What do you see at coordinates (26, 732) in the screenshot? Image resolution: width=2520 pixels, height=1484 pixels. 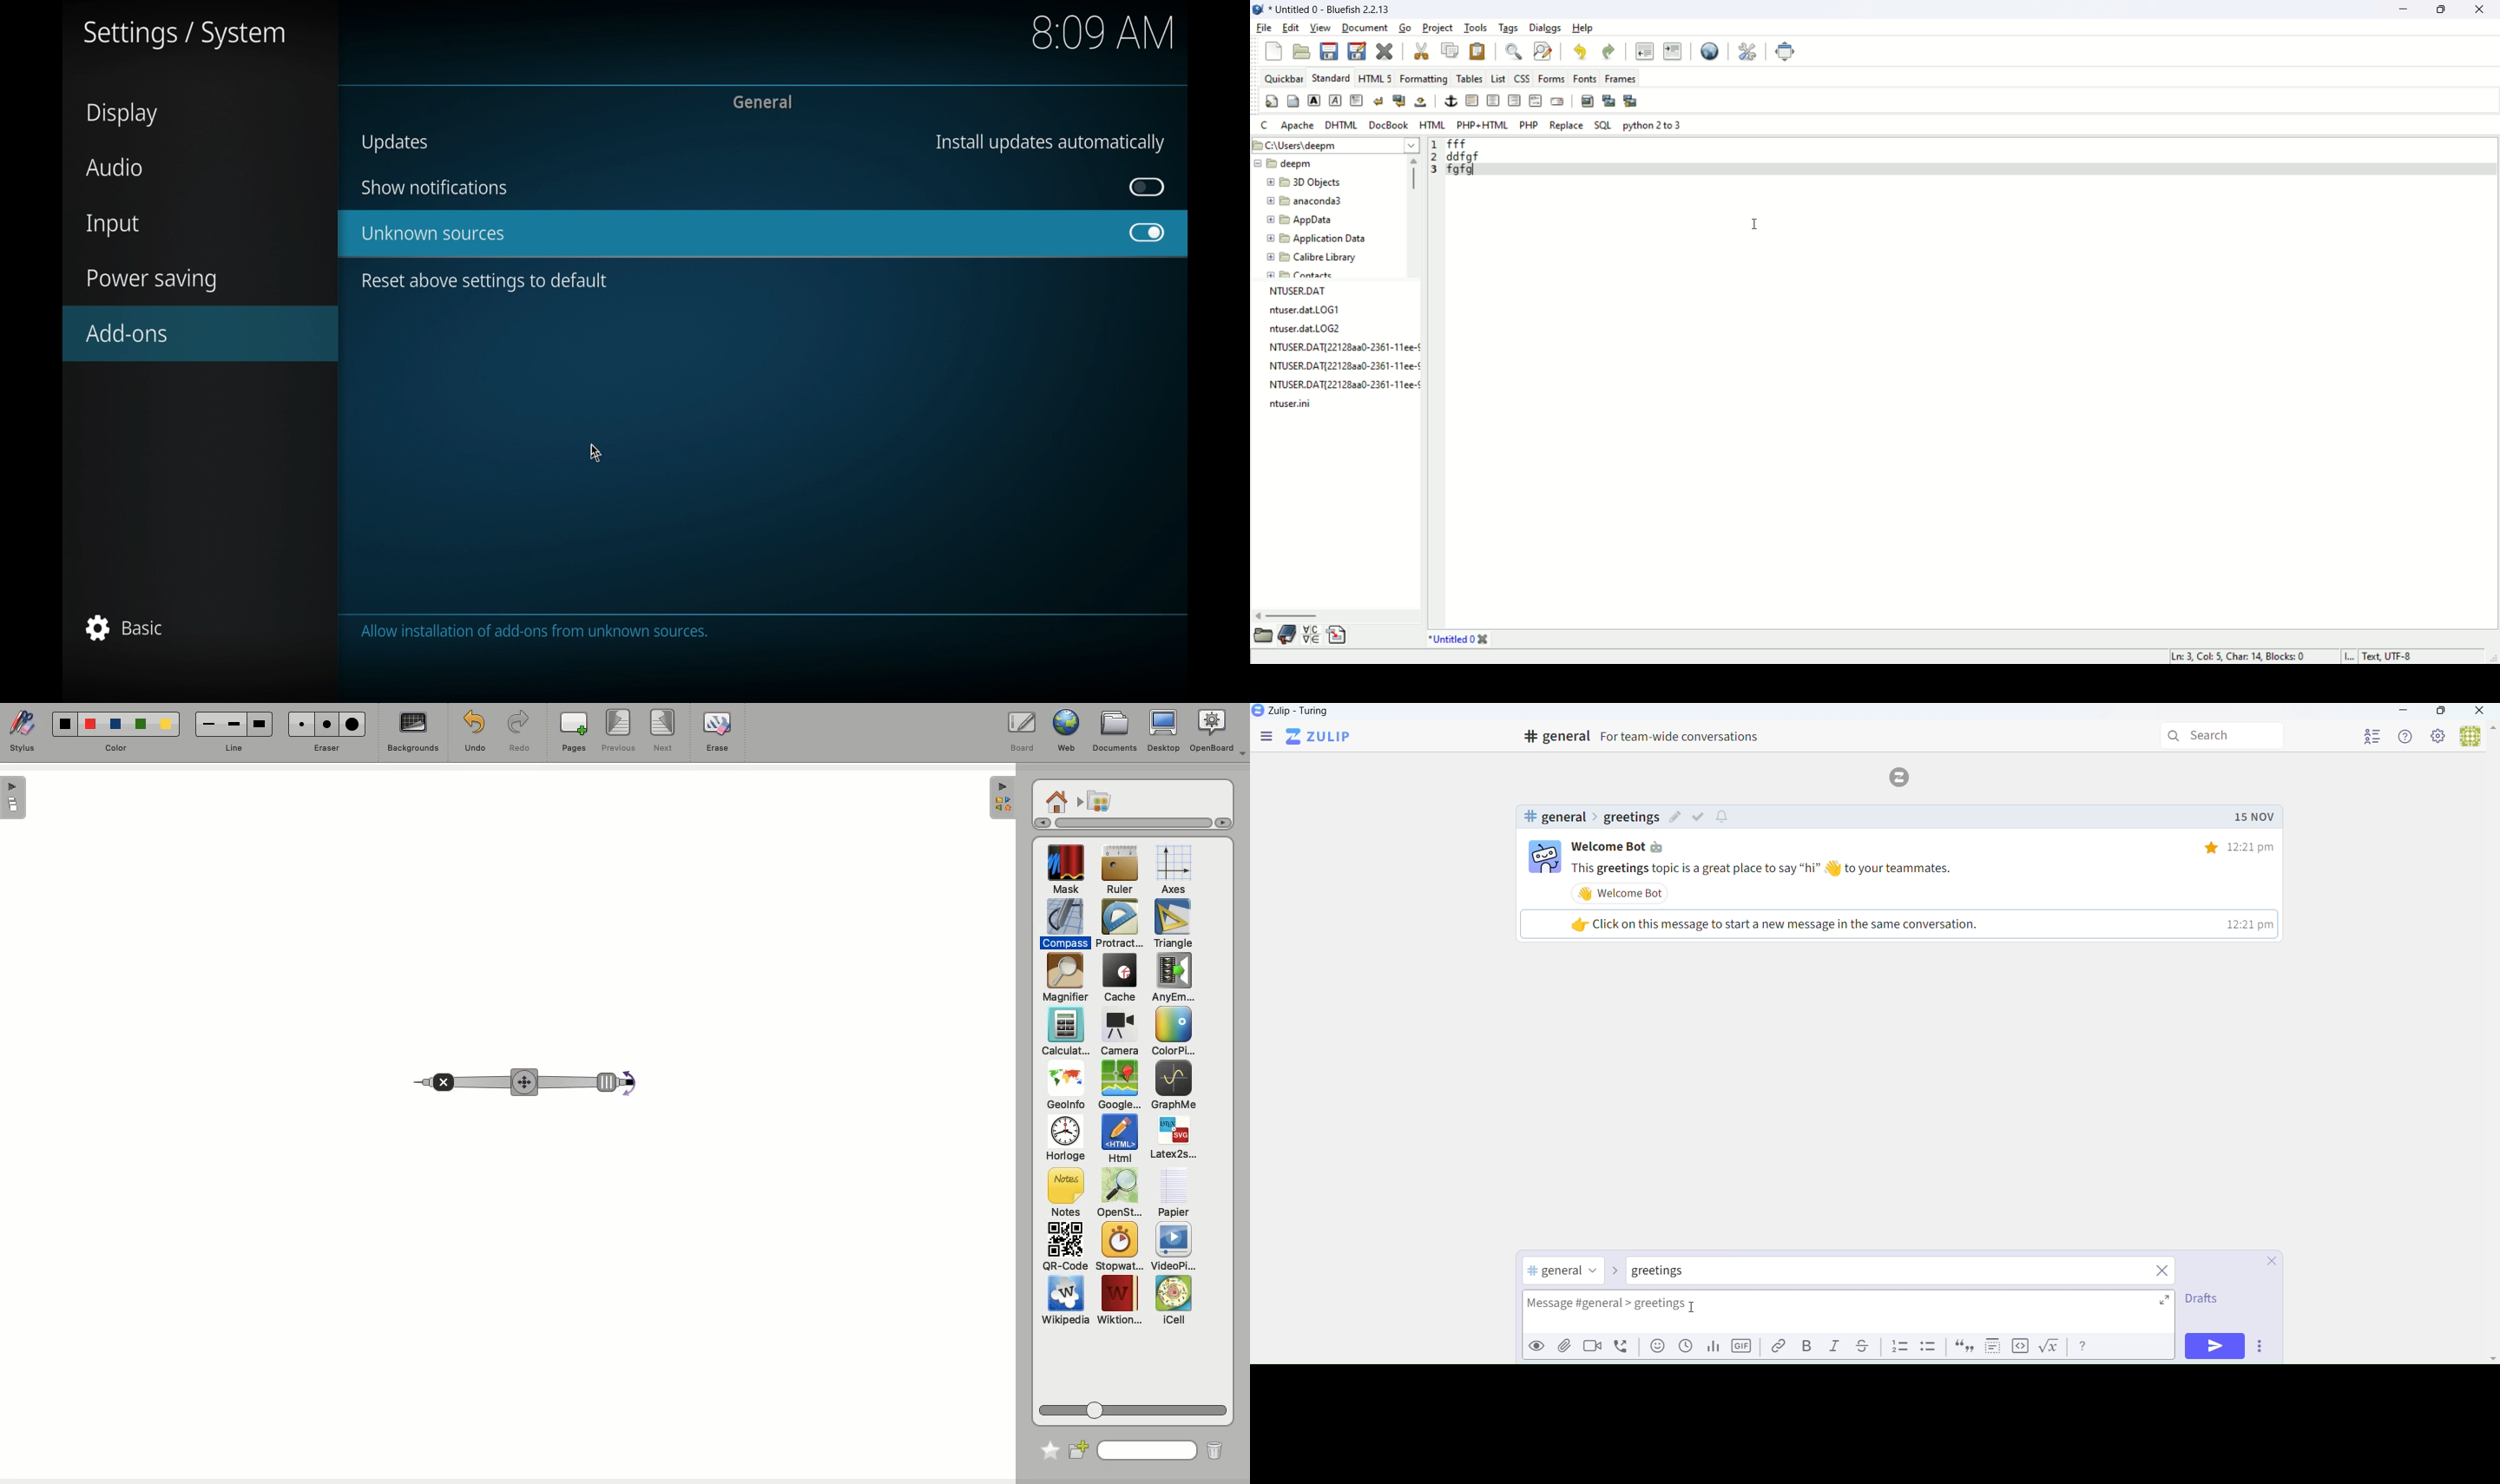 I see `Stylus` at bounding box center [26, 732].